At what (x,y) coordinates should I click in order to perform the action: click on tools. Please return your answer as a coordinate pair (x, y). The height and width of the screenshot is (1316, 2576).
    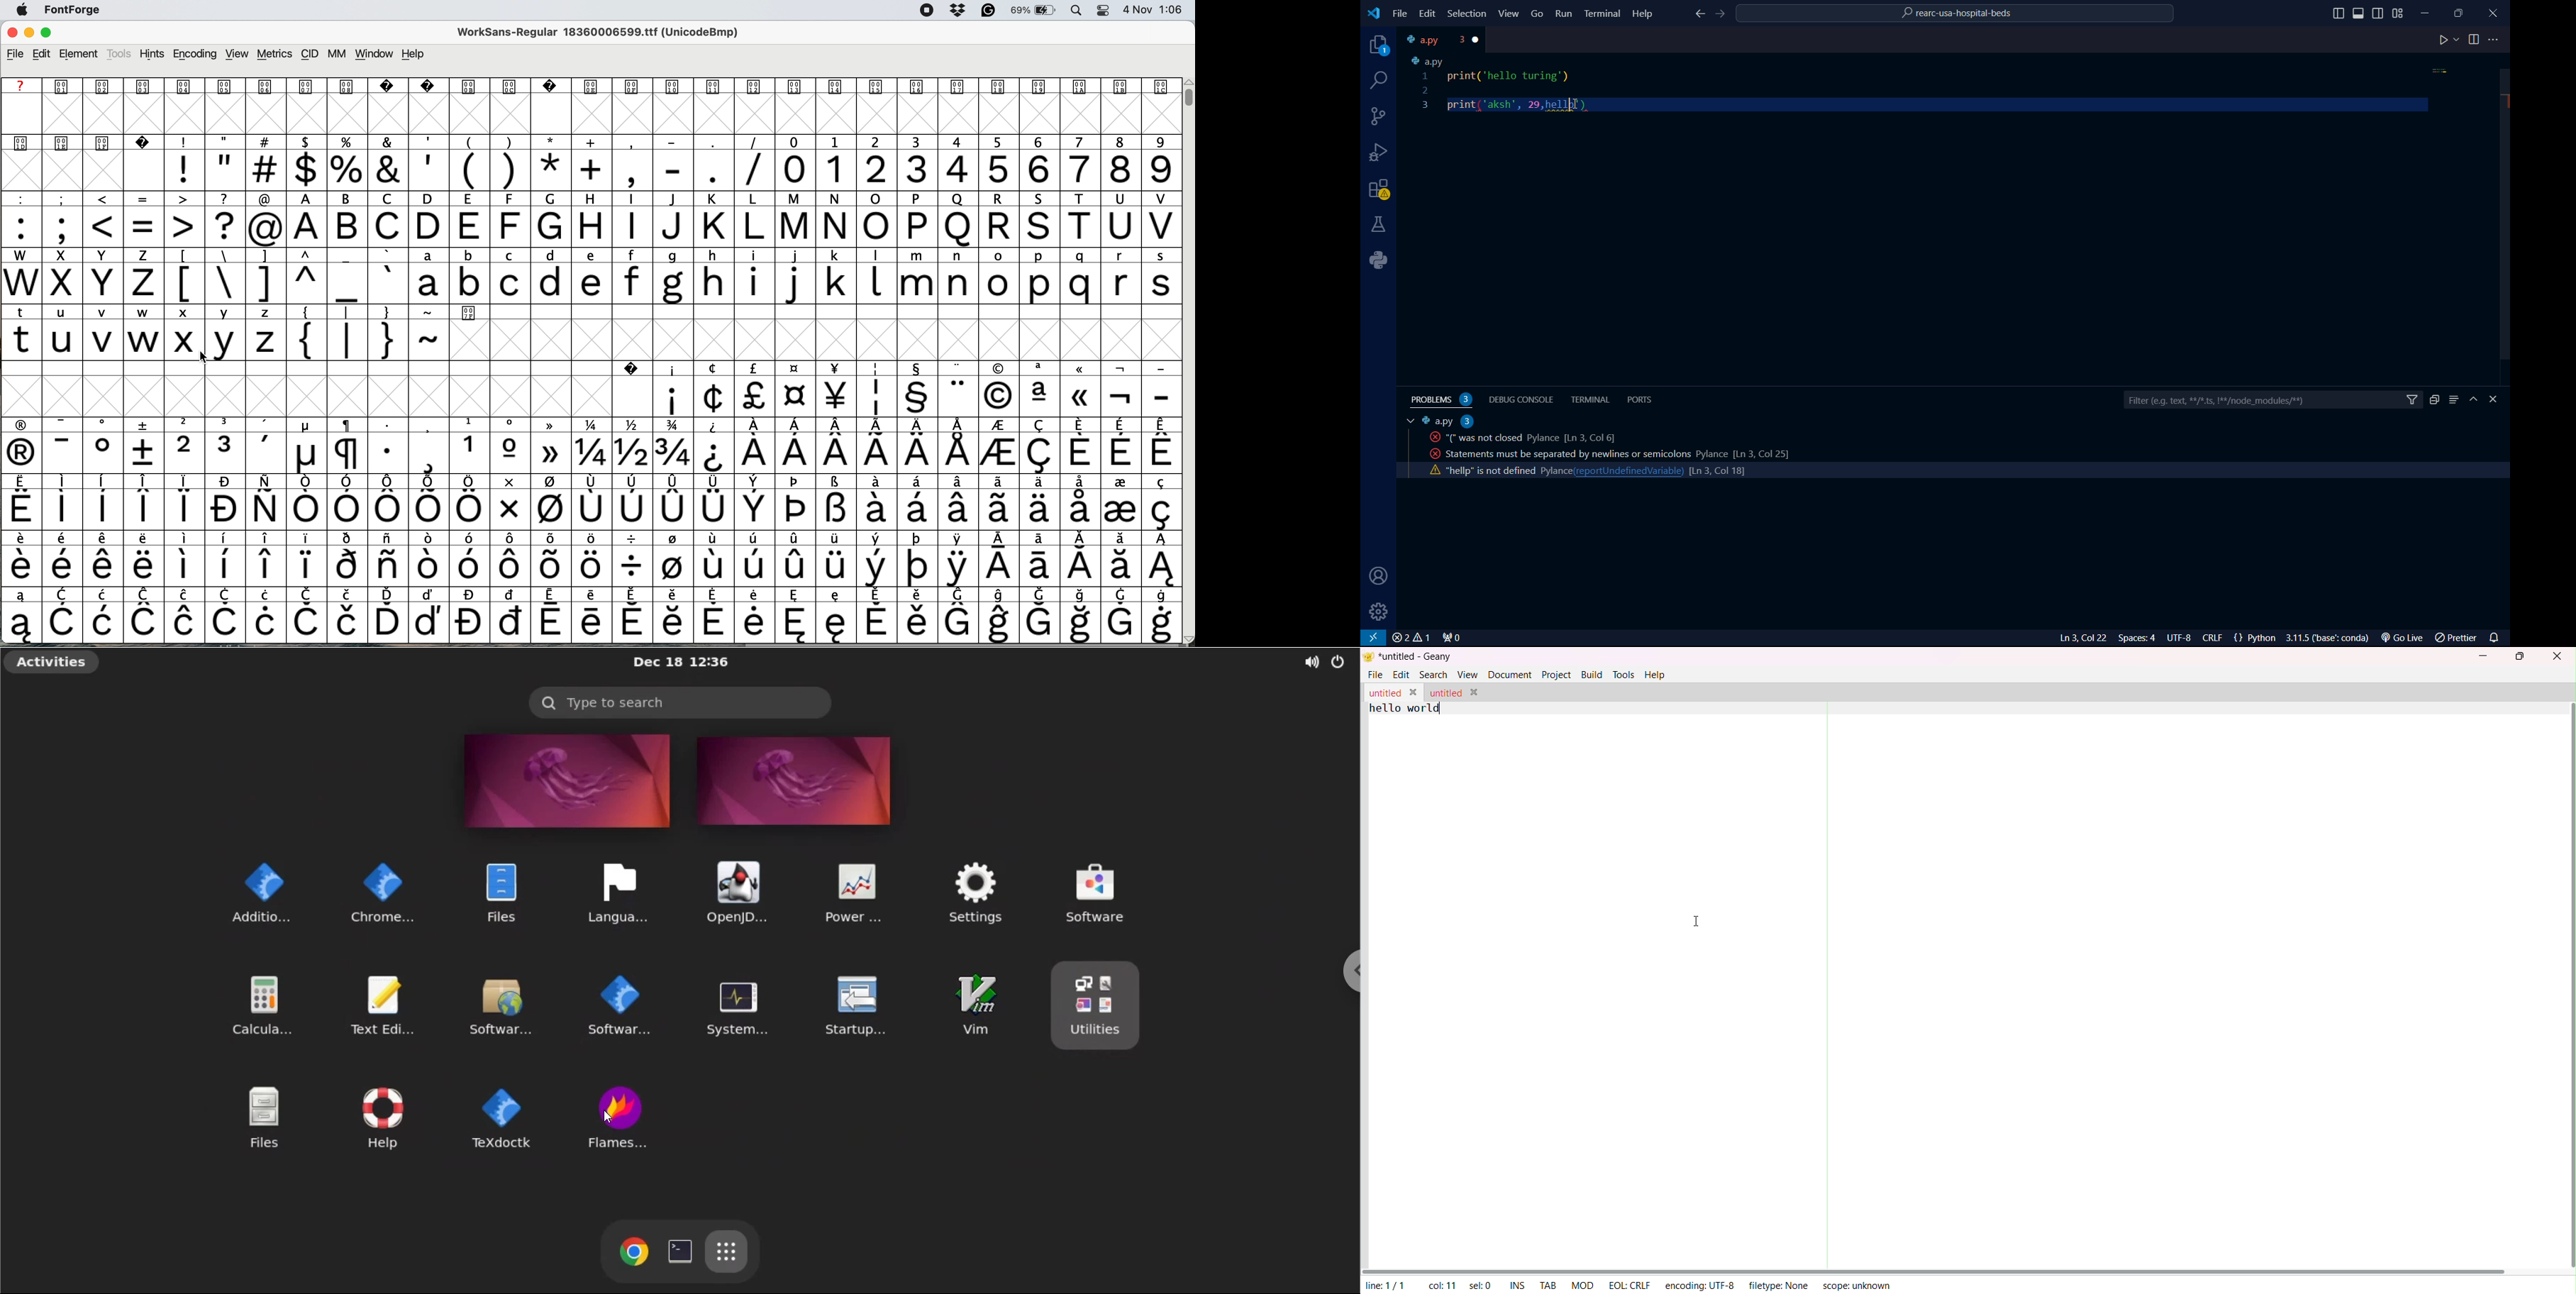
    Looking at the image, I should click on (120, 54).